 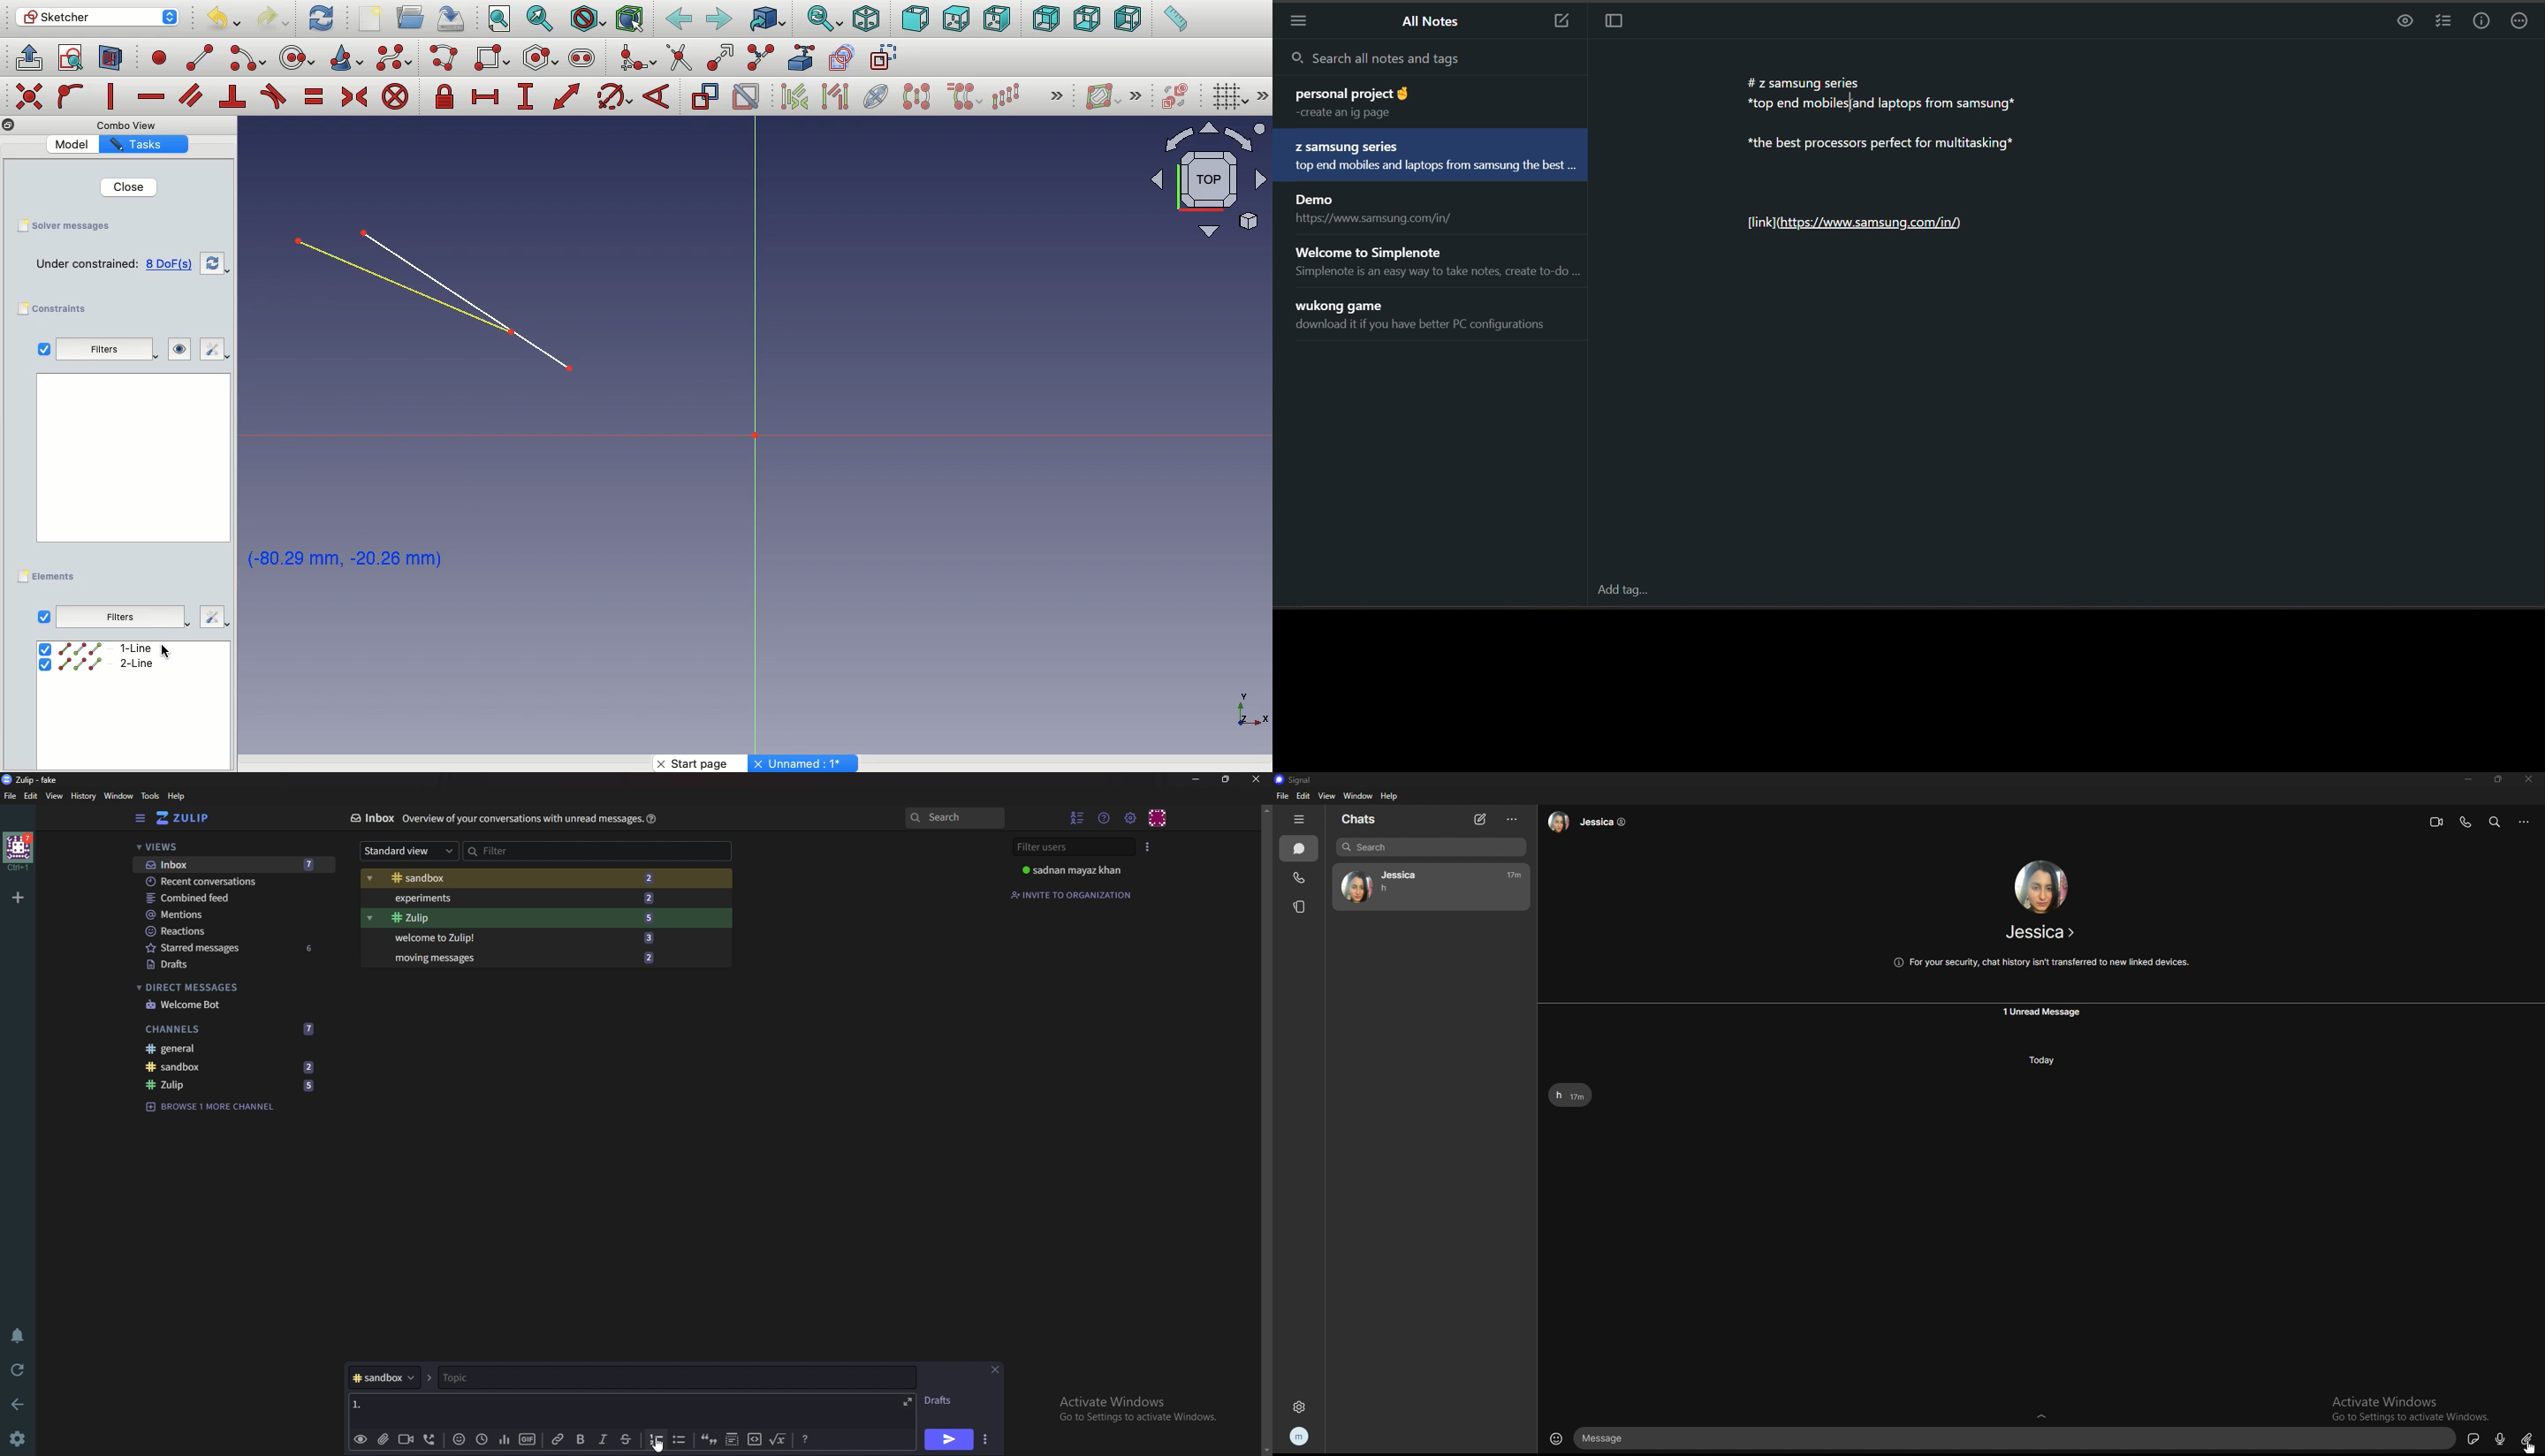 I want to click on h, so click(x=1557, y=1096).